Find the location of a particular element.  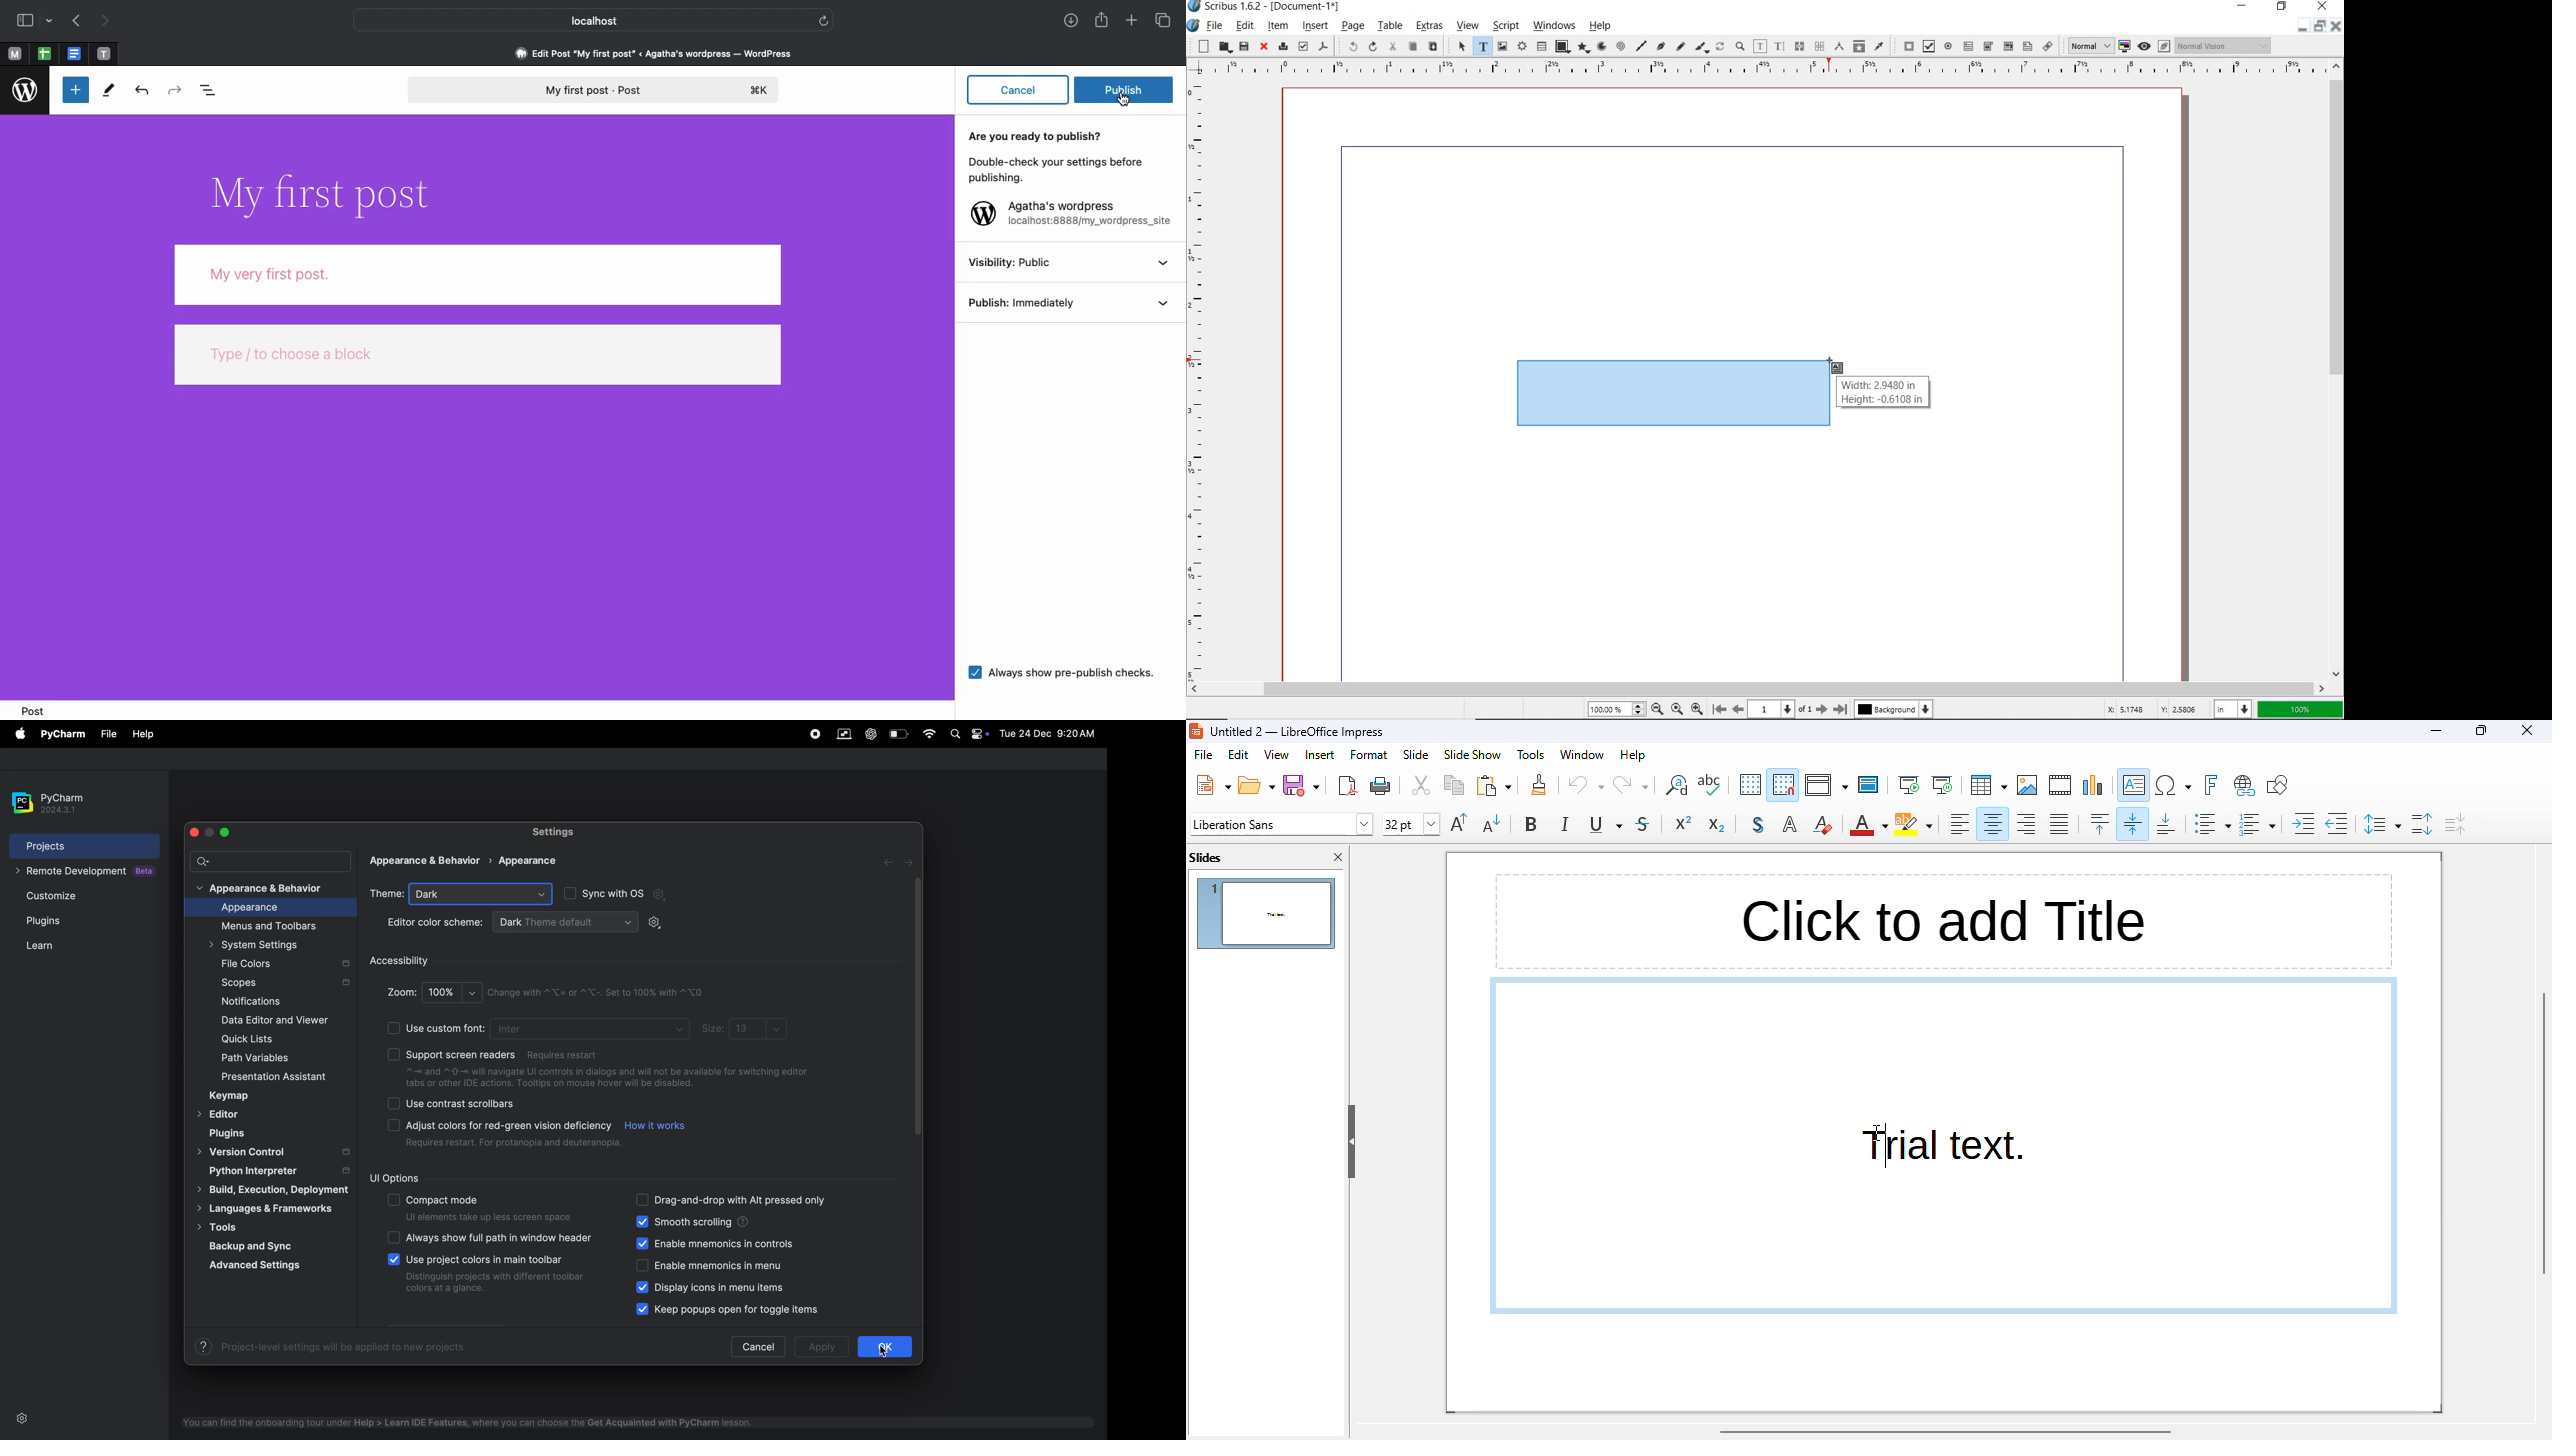

decrease font size is located at coordinates (1492, 823).